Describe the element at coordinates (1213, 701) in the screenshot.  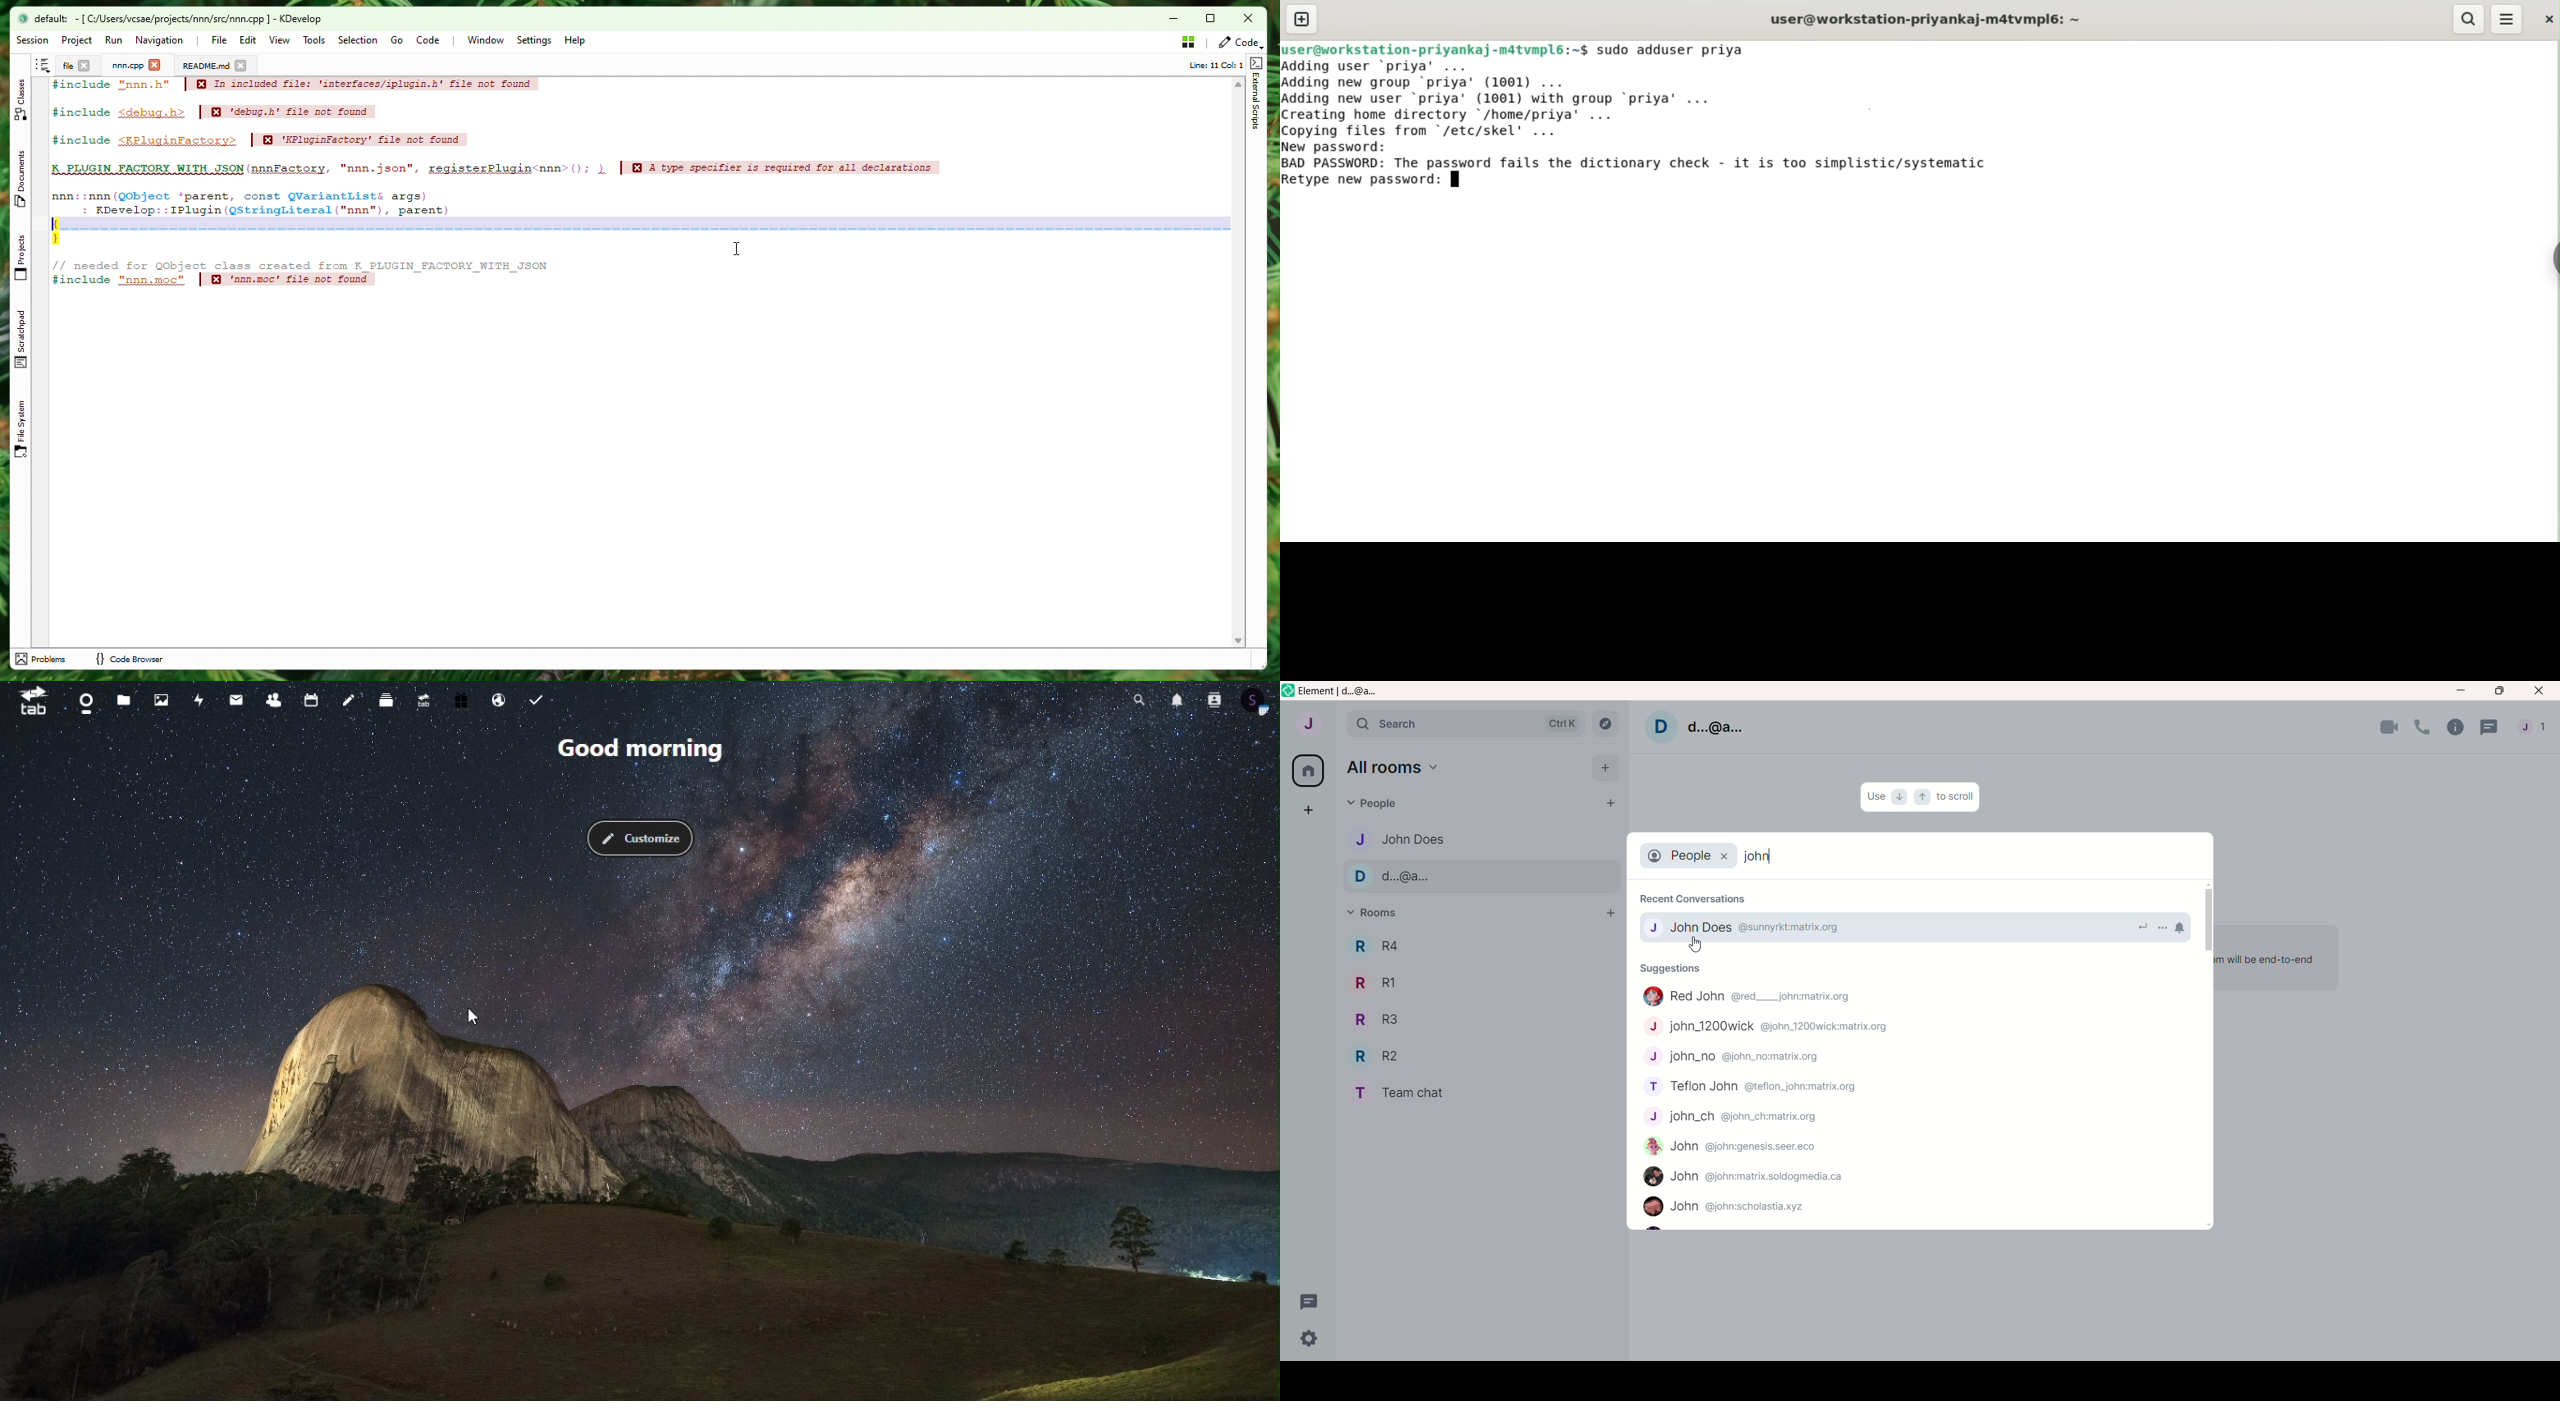
I see `contacts` at that location.